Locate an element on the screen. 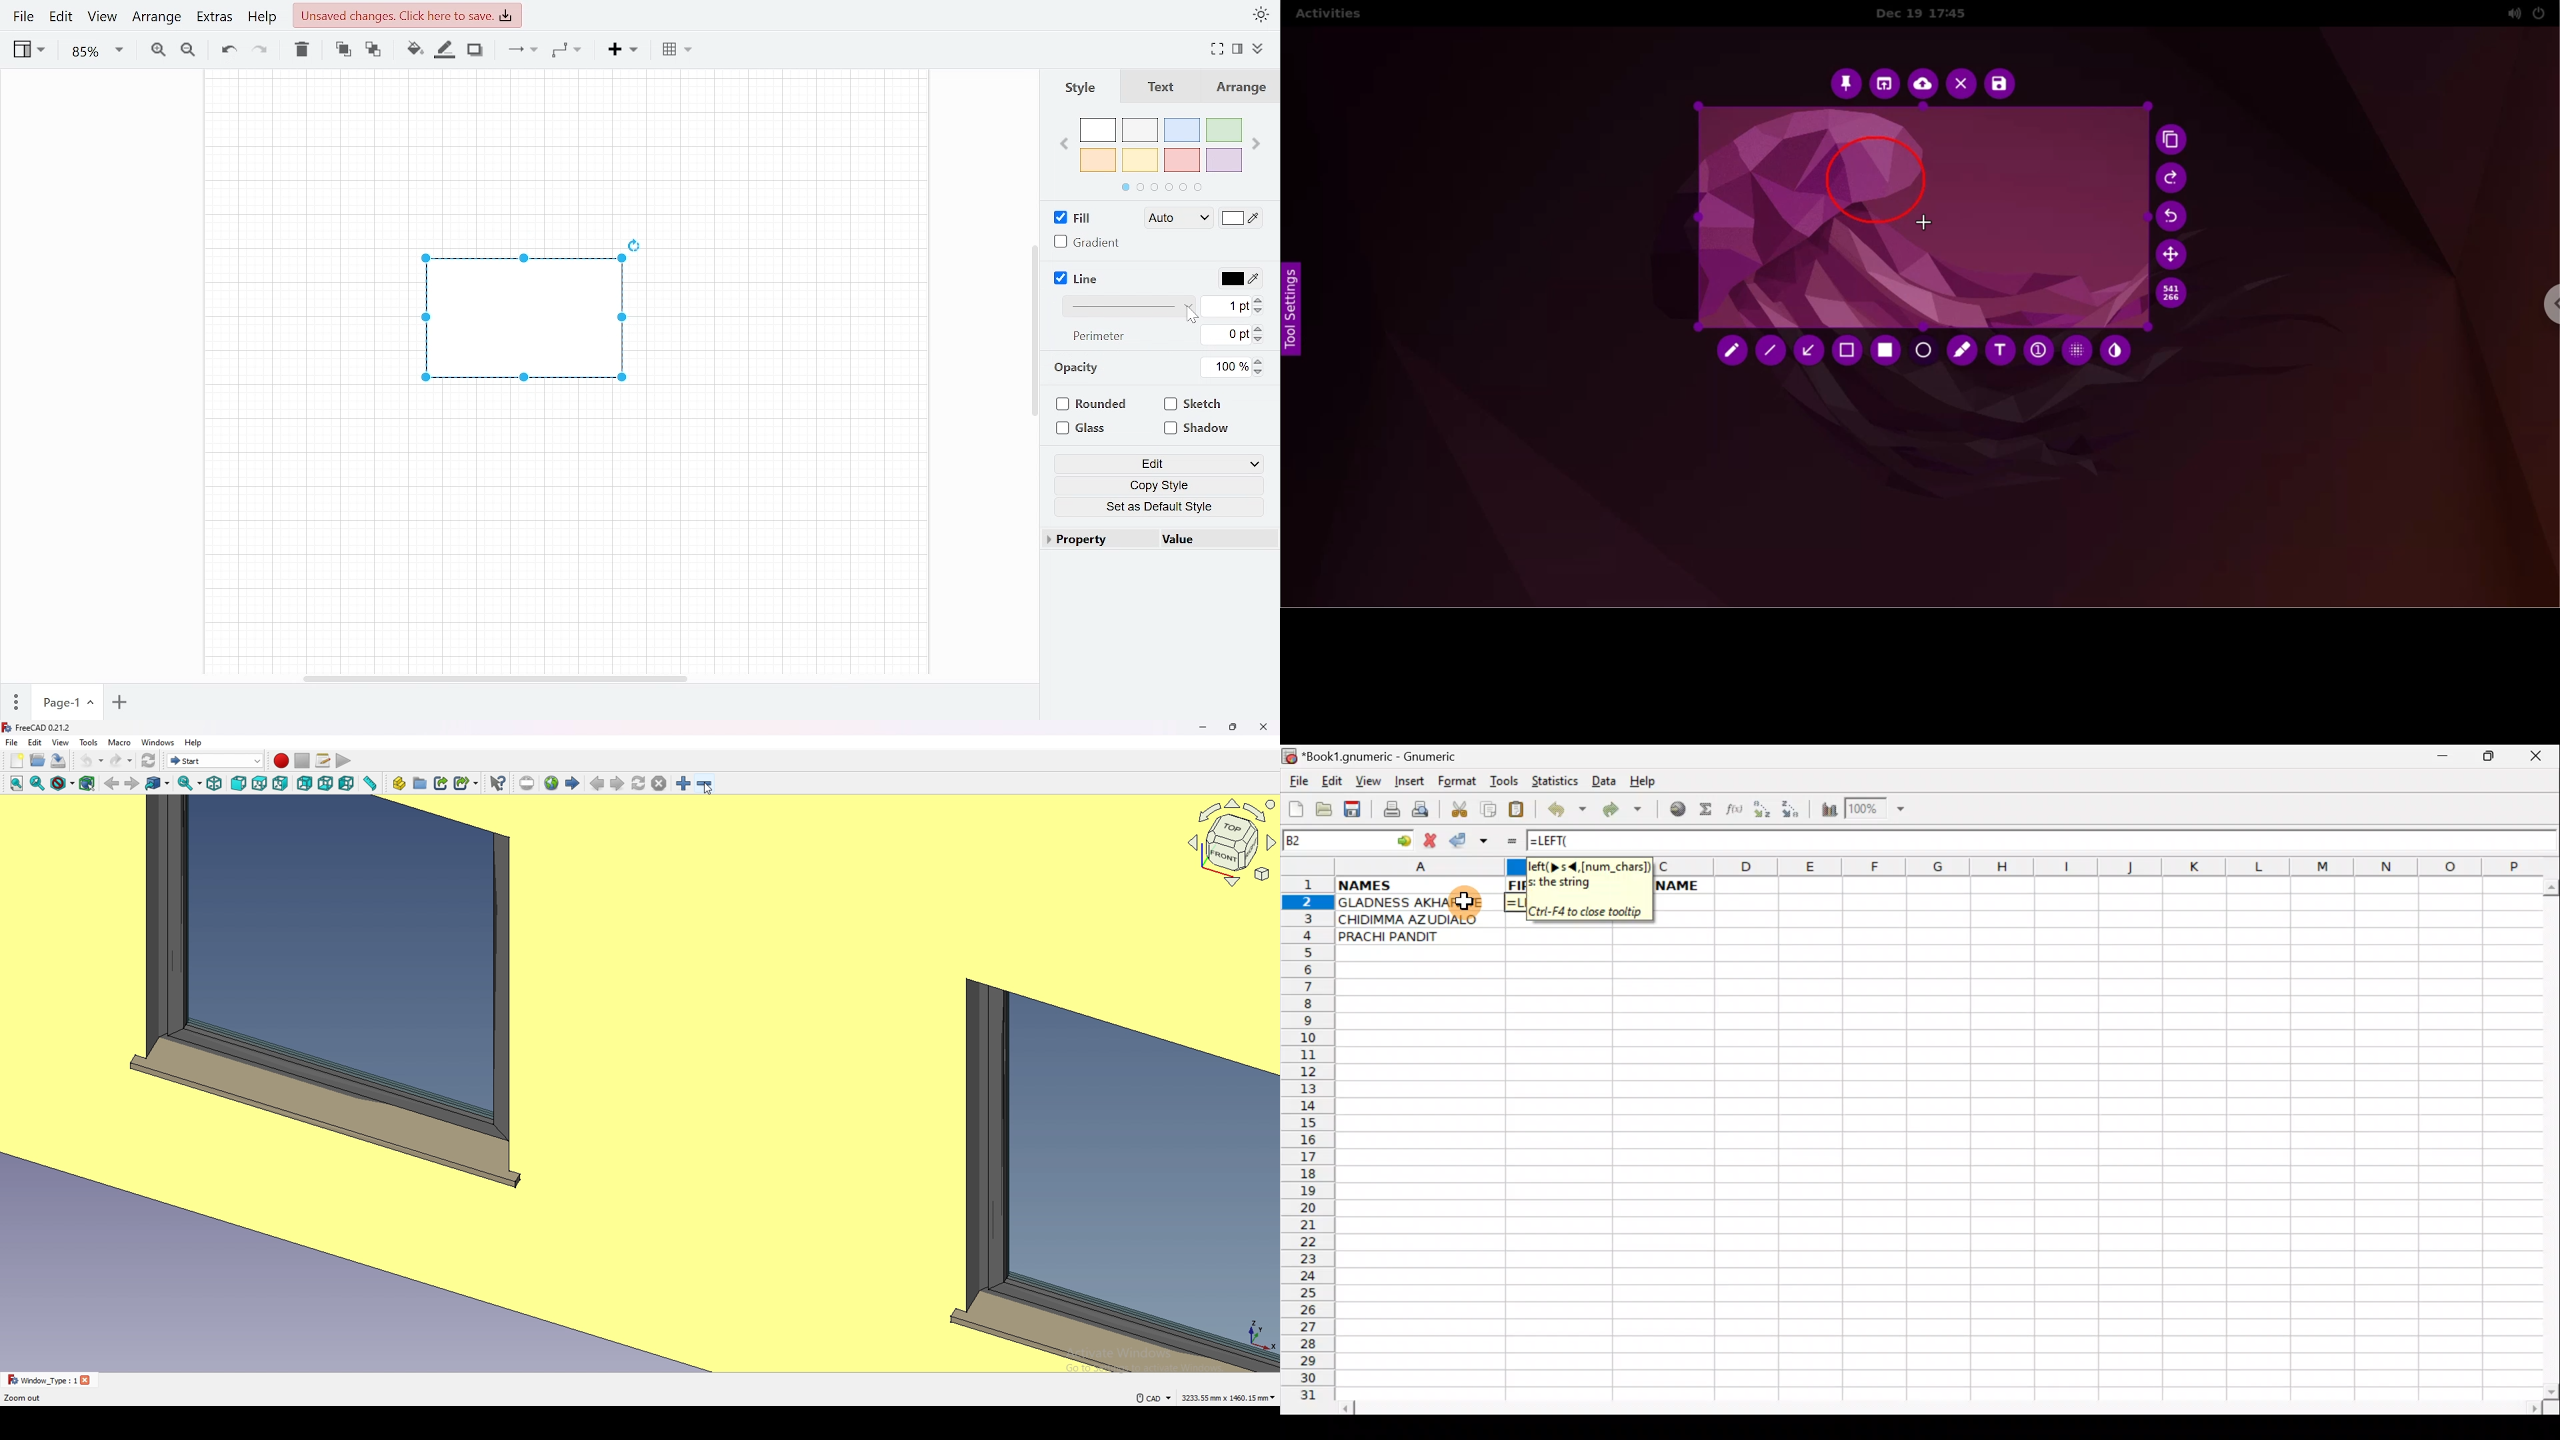 The width and height of the screenshot is (2576, 1456). axis indicator is located at coordinates (1230, 842).